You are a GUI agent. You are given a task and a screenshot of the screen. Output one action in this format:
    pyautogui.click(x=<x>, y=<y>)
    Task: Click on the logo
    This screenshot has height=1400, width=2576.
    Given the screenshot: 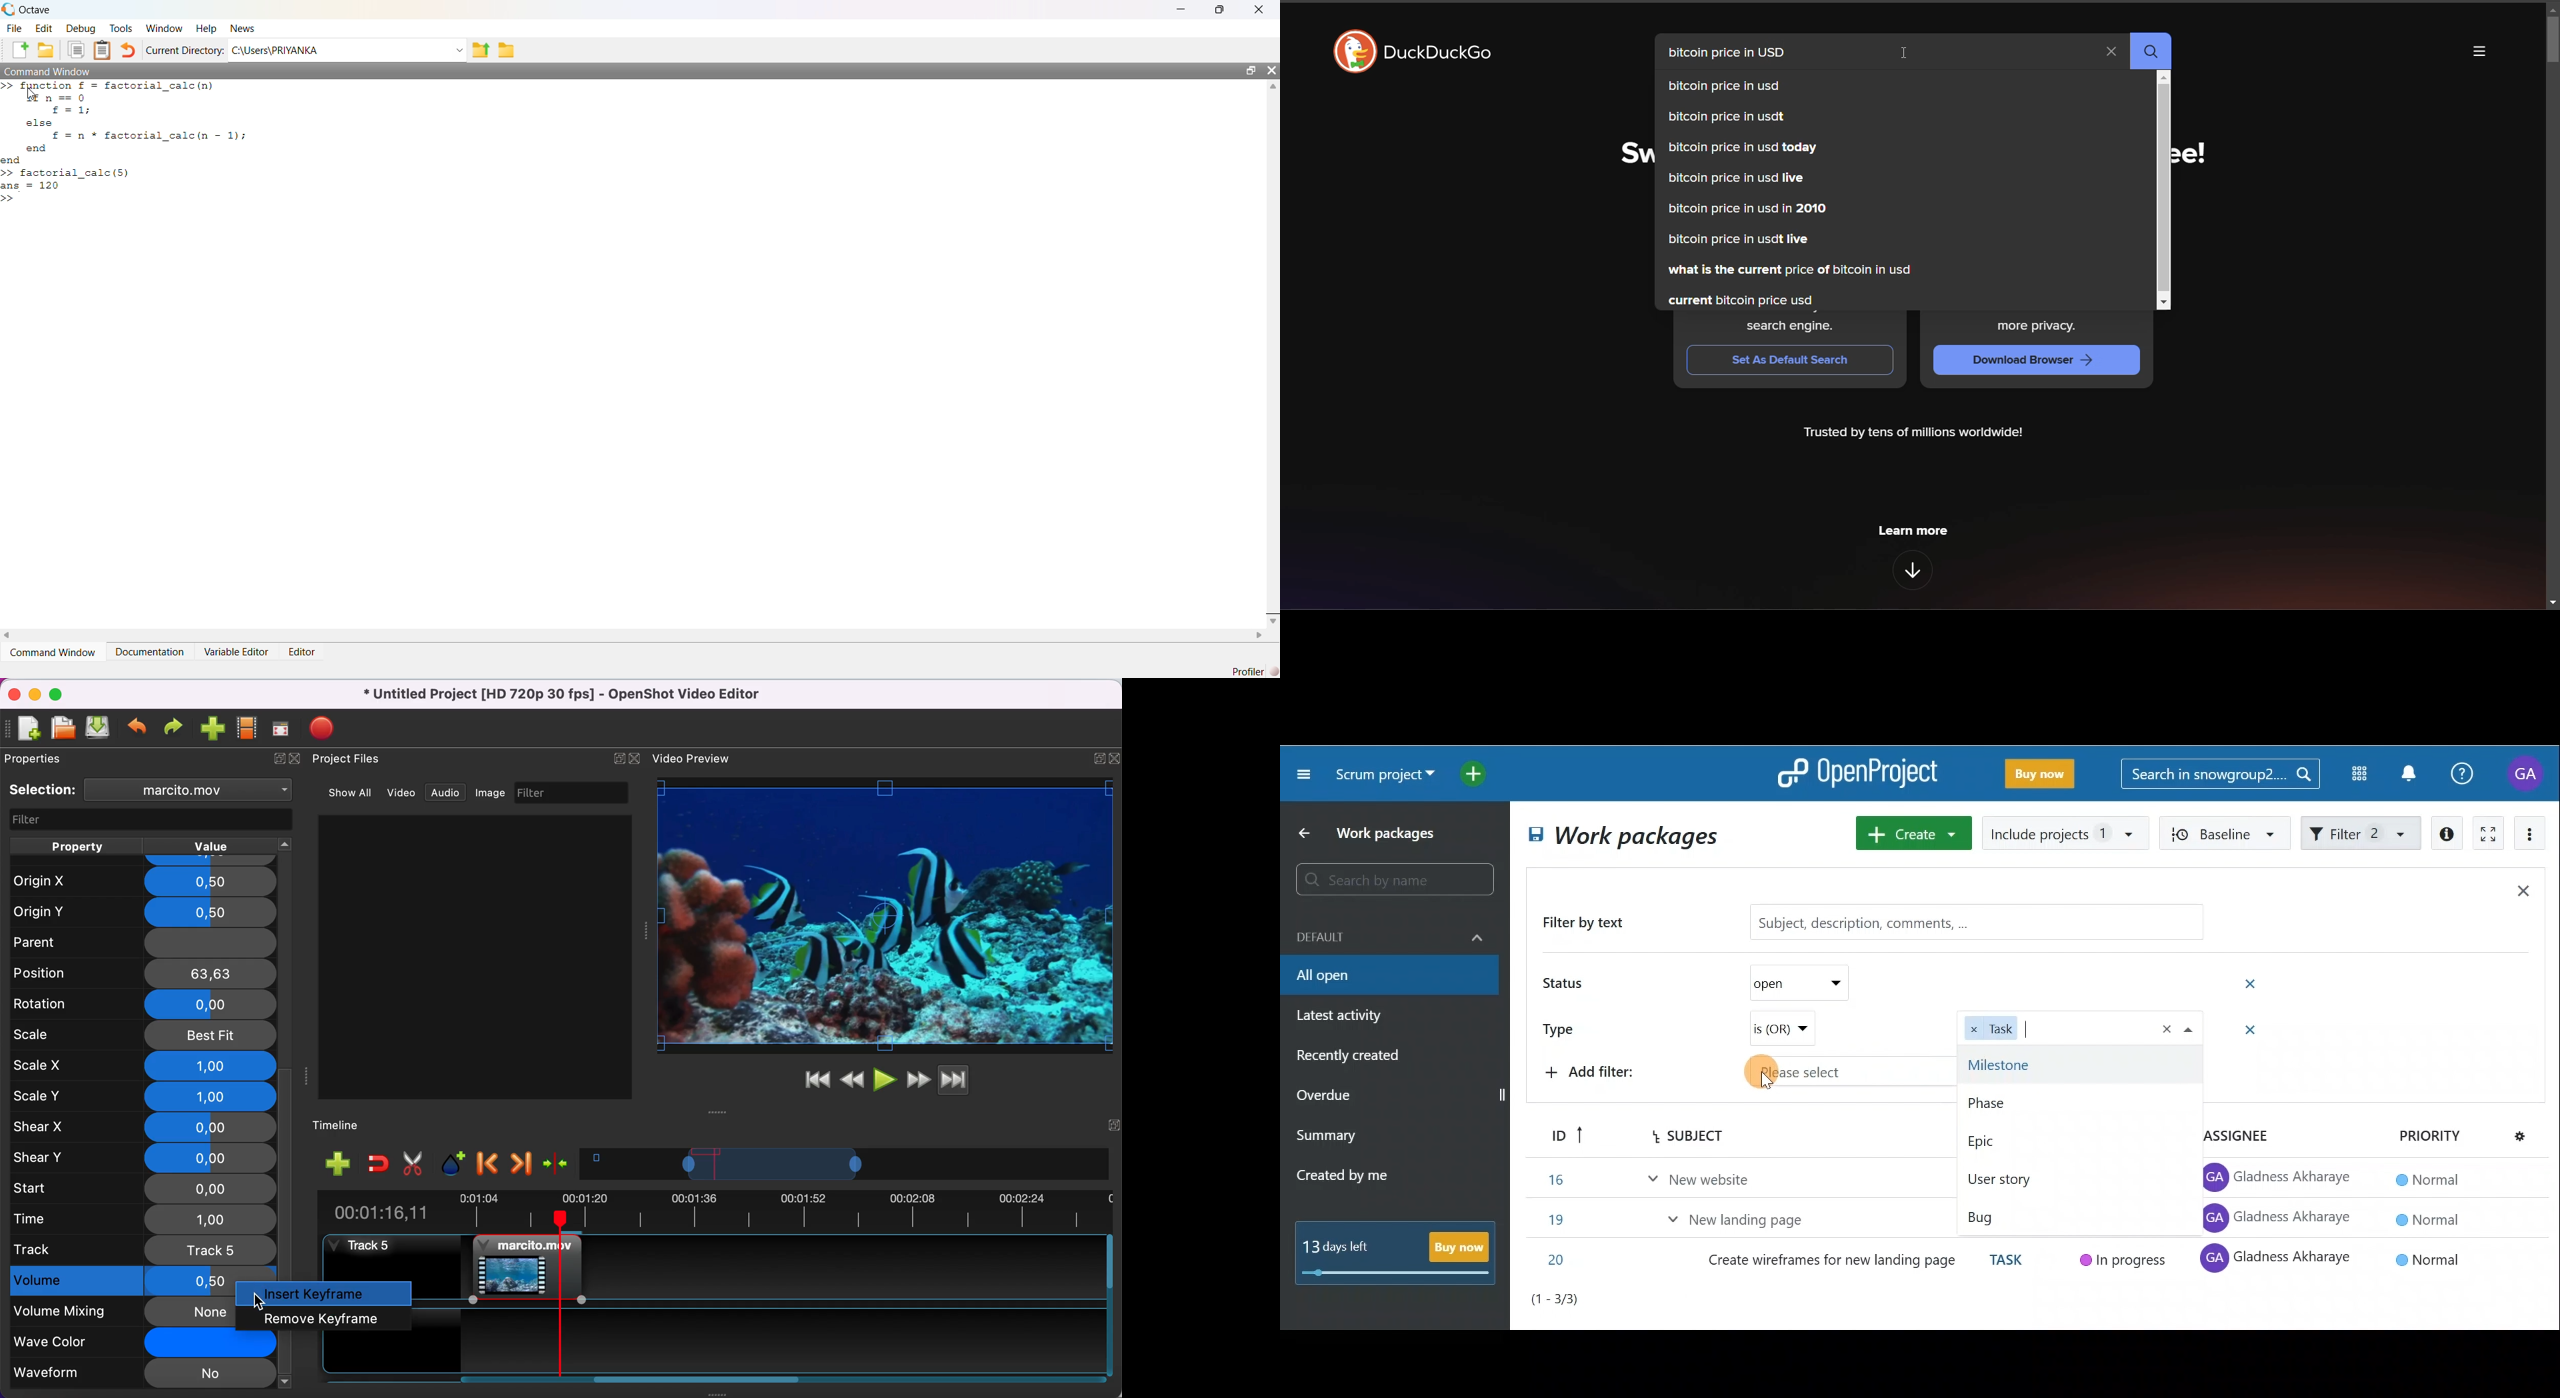 What is the action you would take?
    pyautogui.click(x=9, y=10)
    